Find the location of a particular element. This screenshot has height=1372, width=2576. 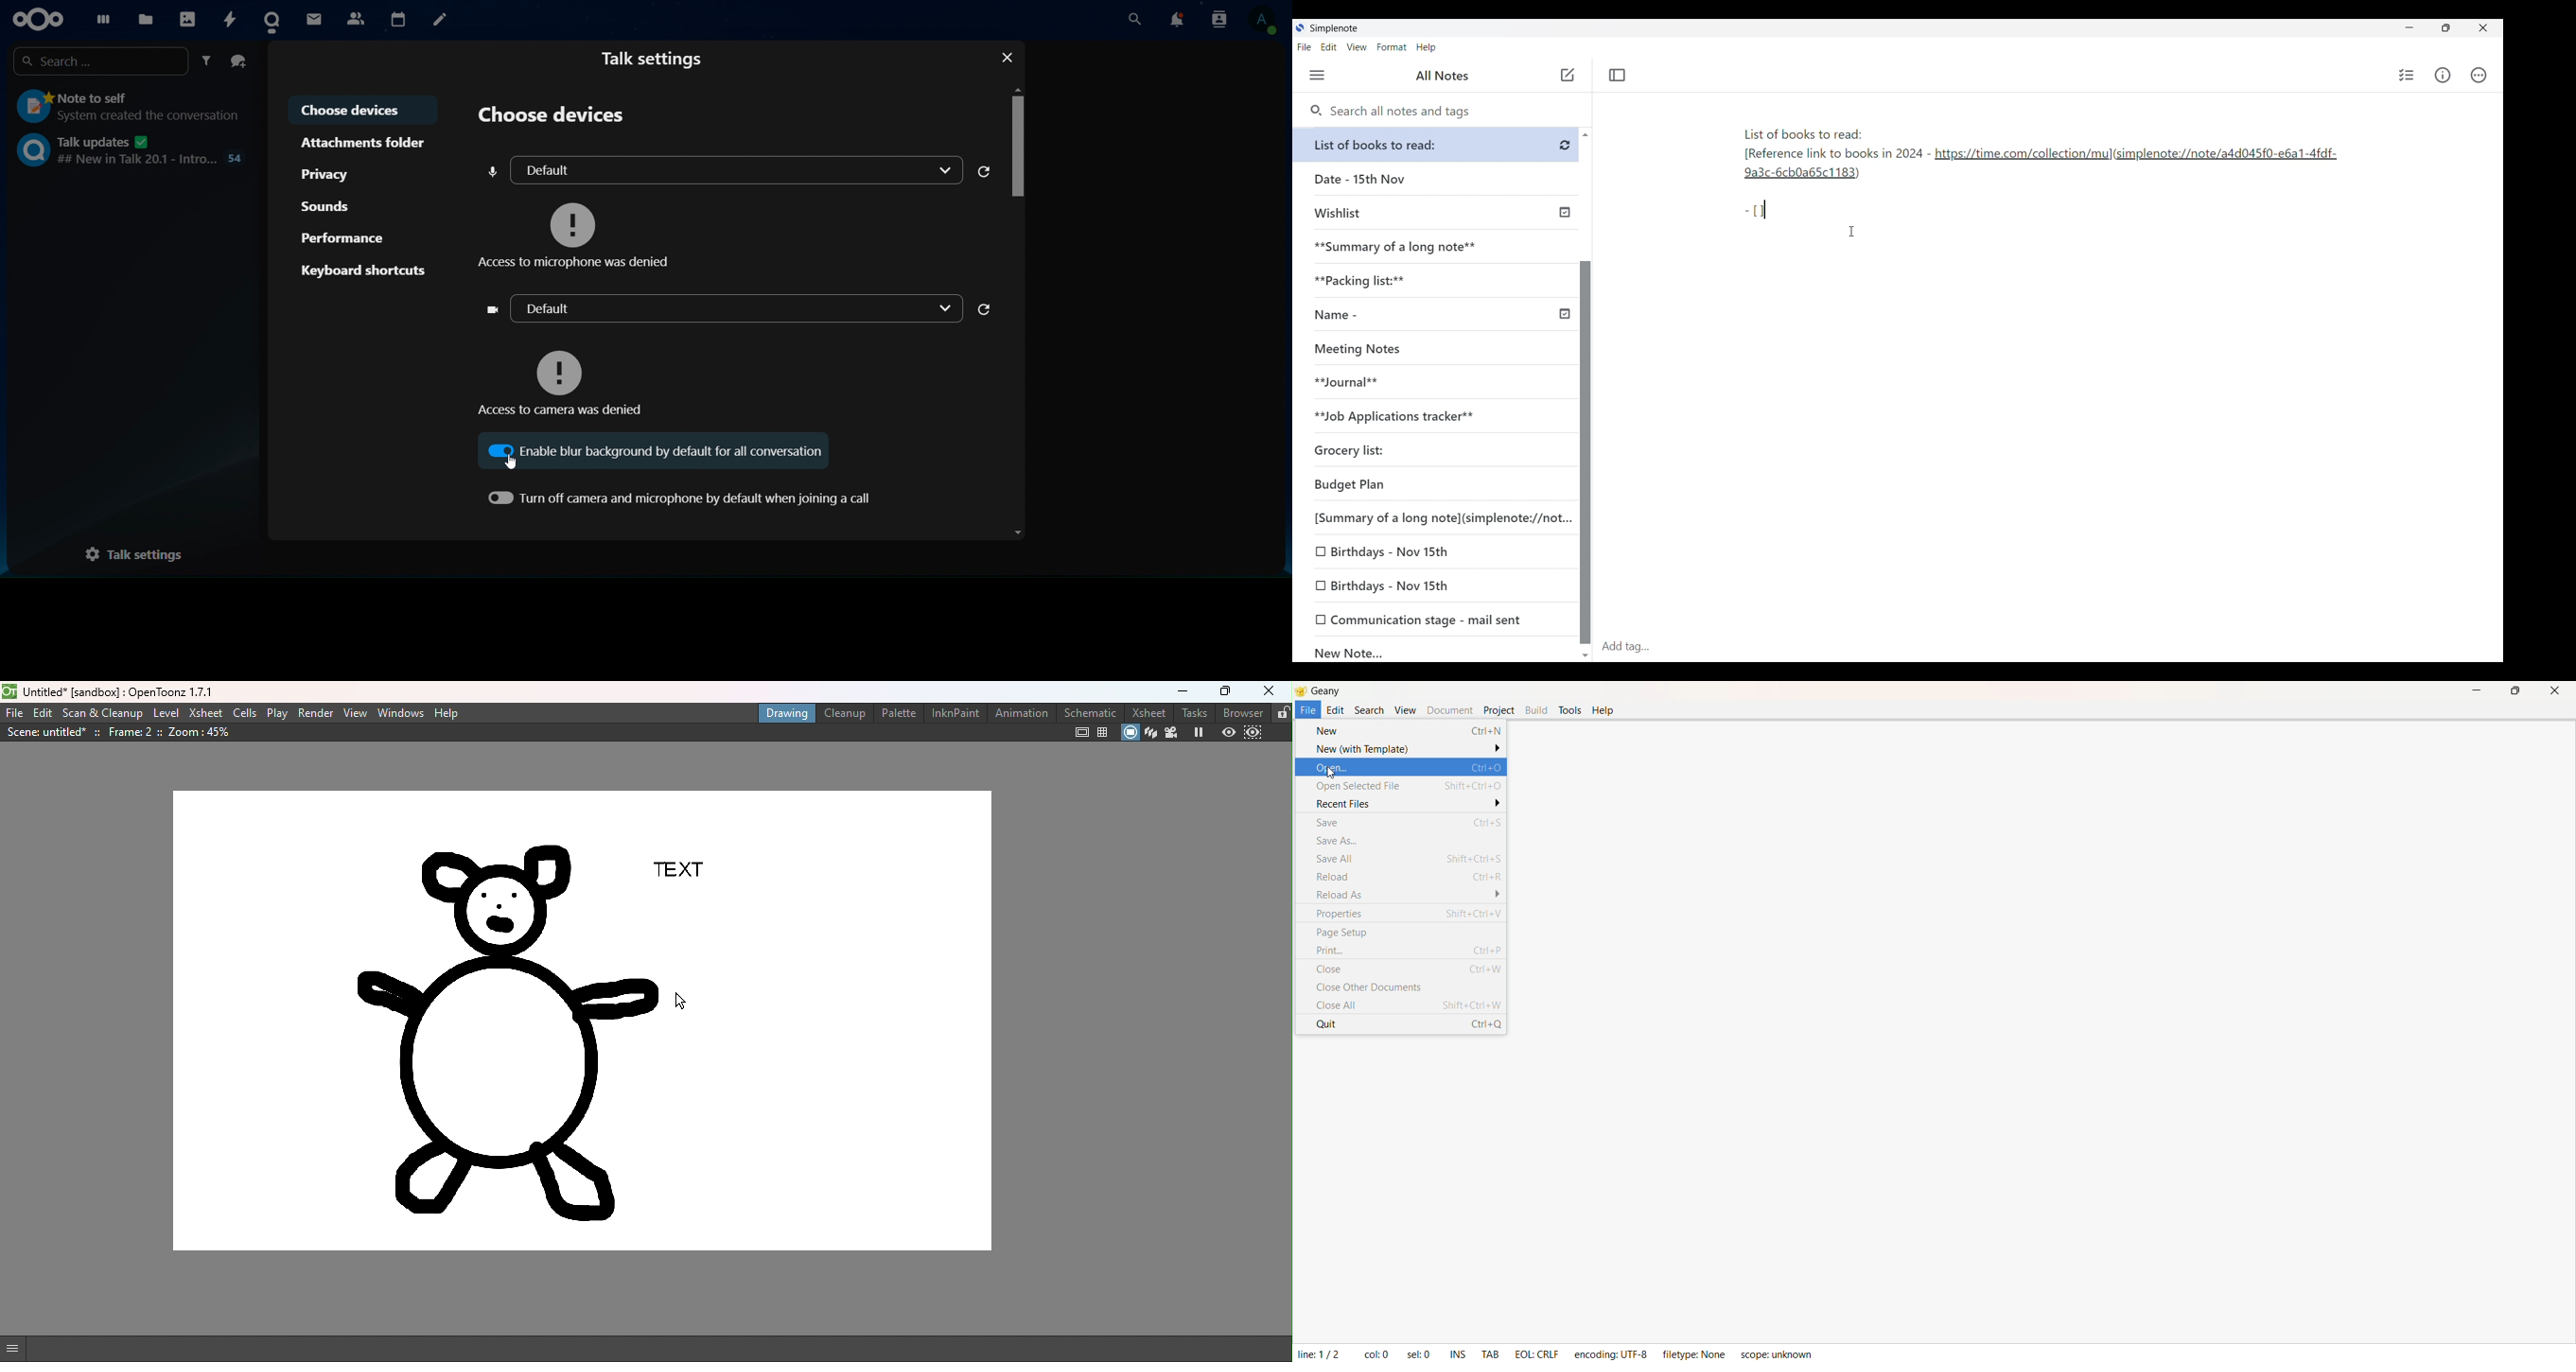

Help  is located at coordinates (1427, 48).